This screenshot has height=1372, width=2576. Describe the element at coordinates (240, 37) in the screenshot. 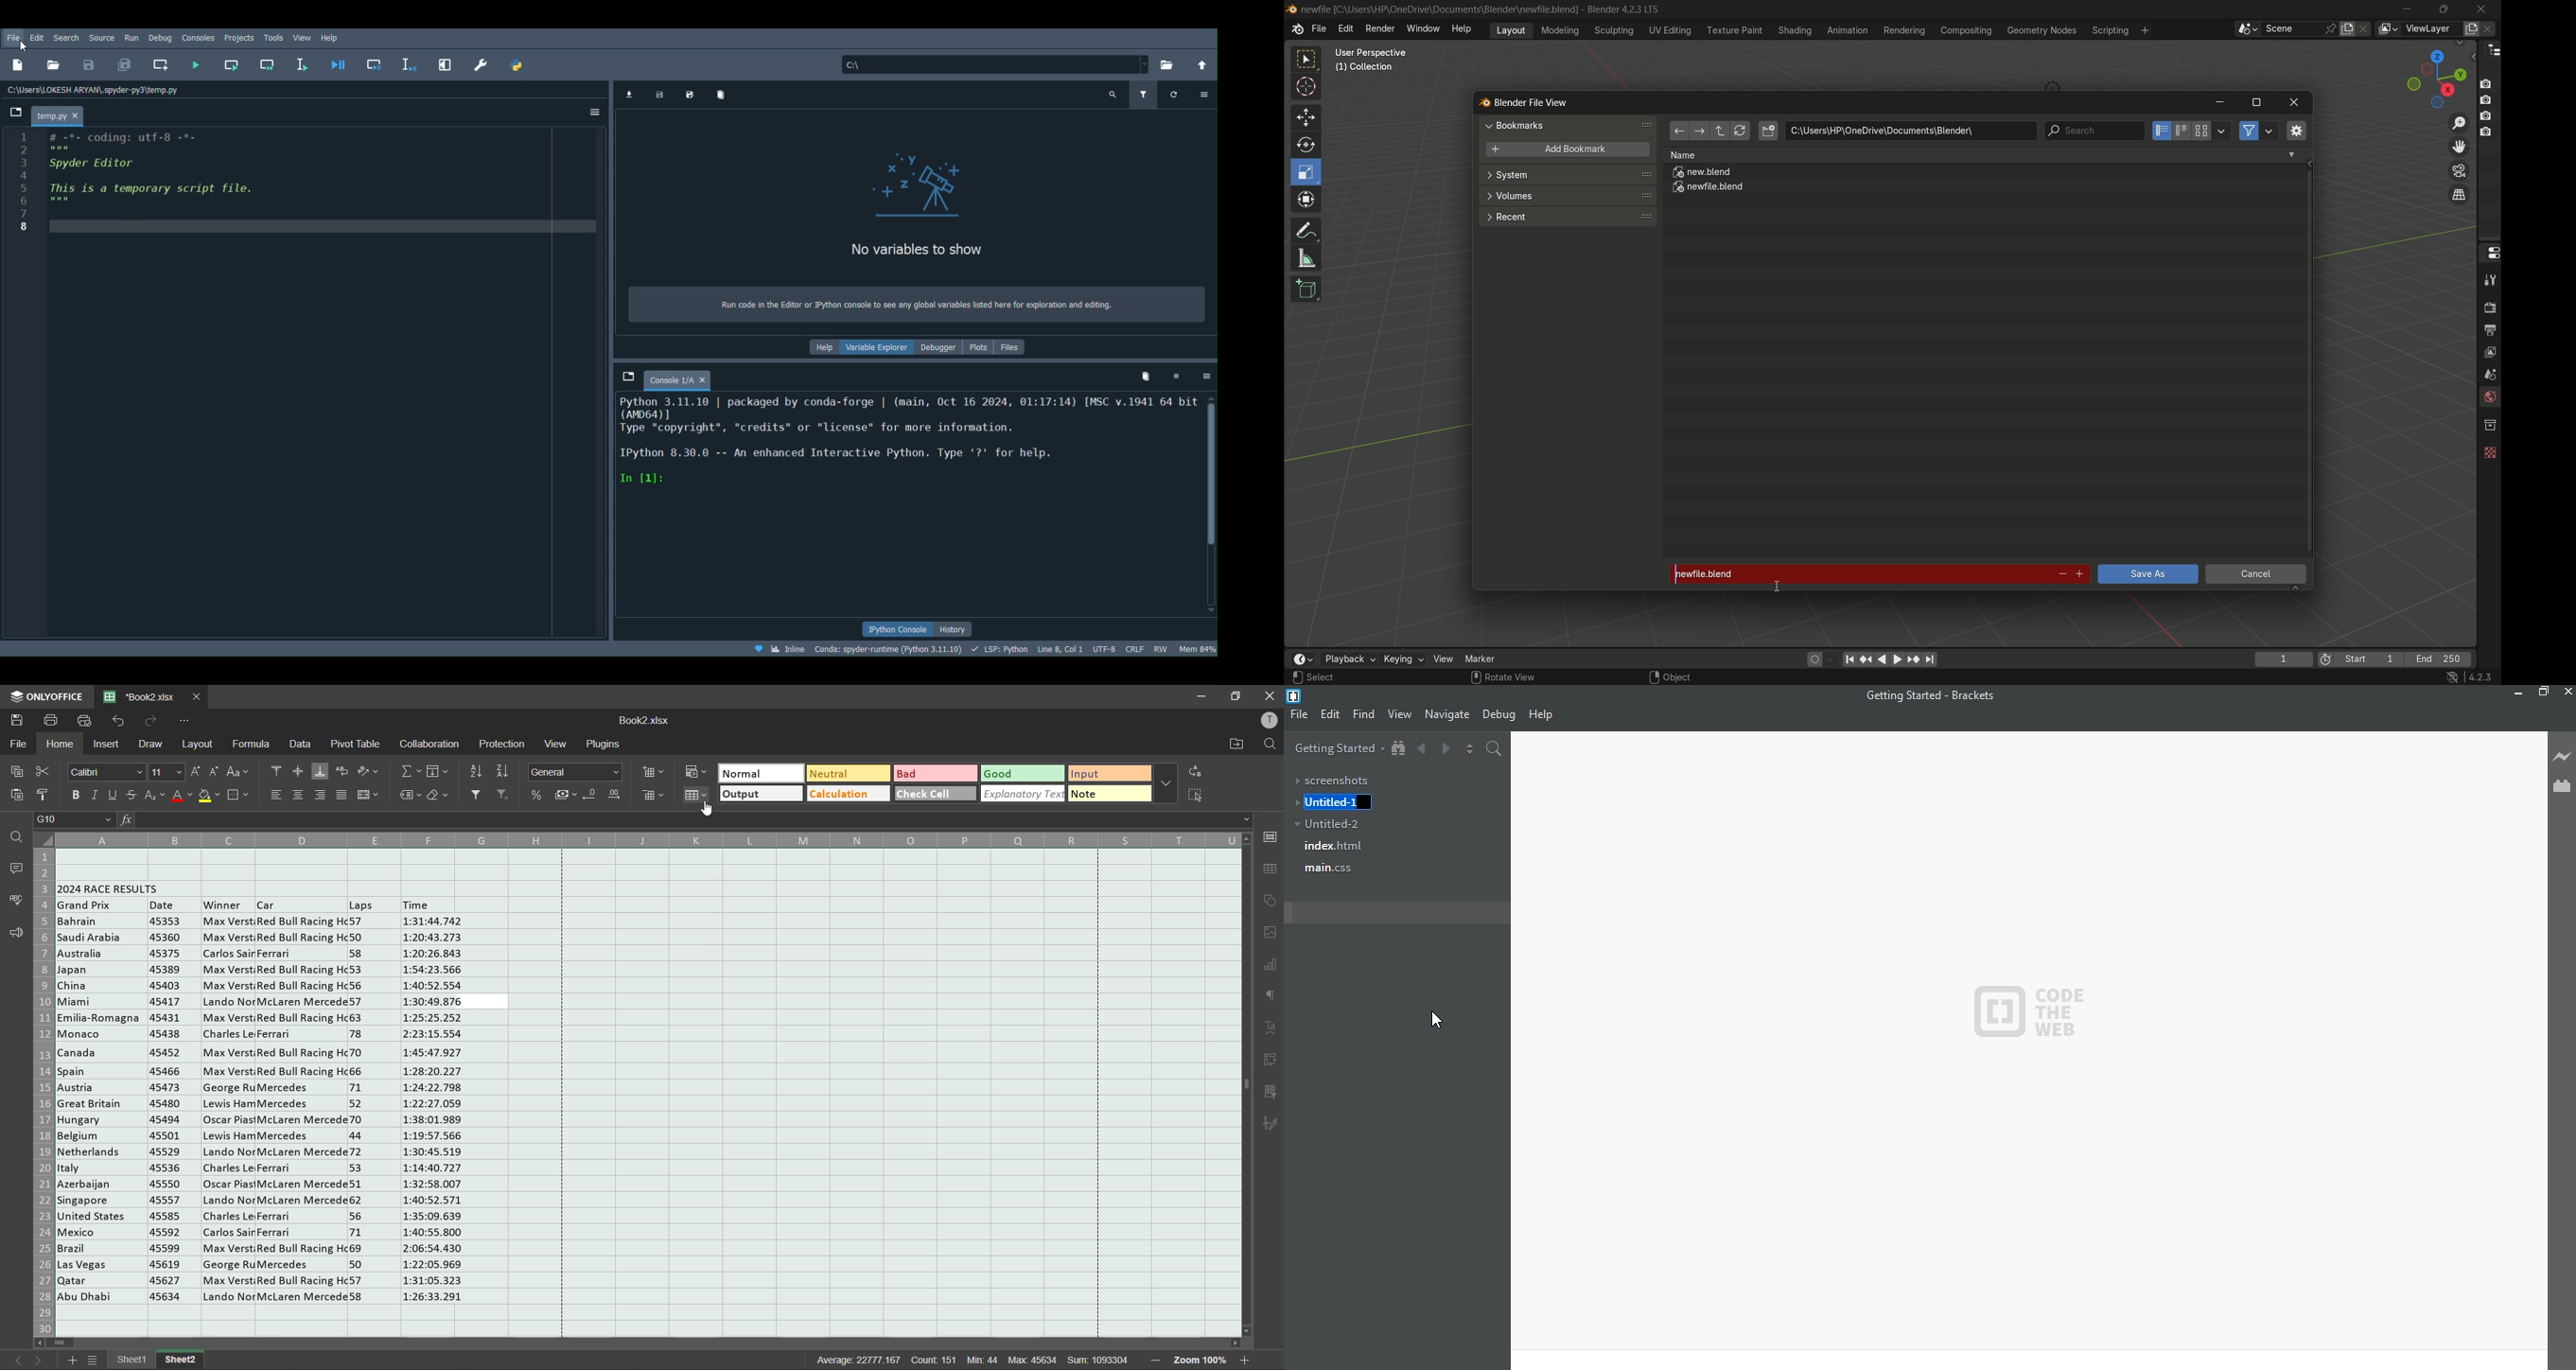

I see `Projects` at that location.